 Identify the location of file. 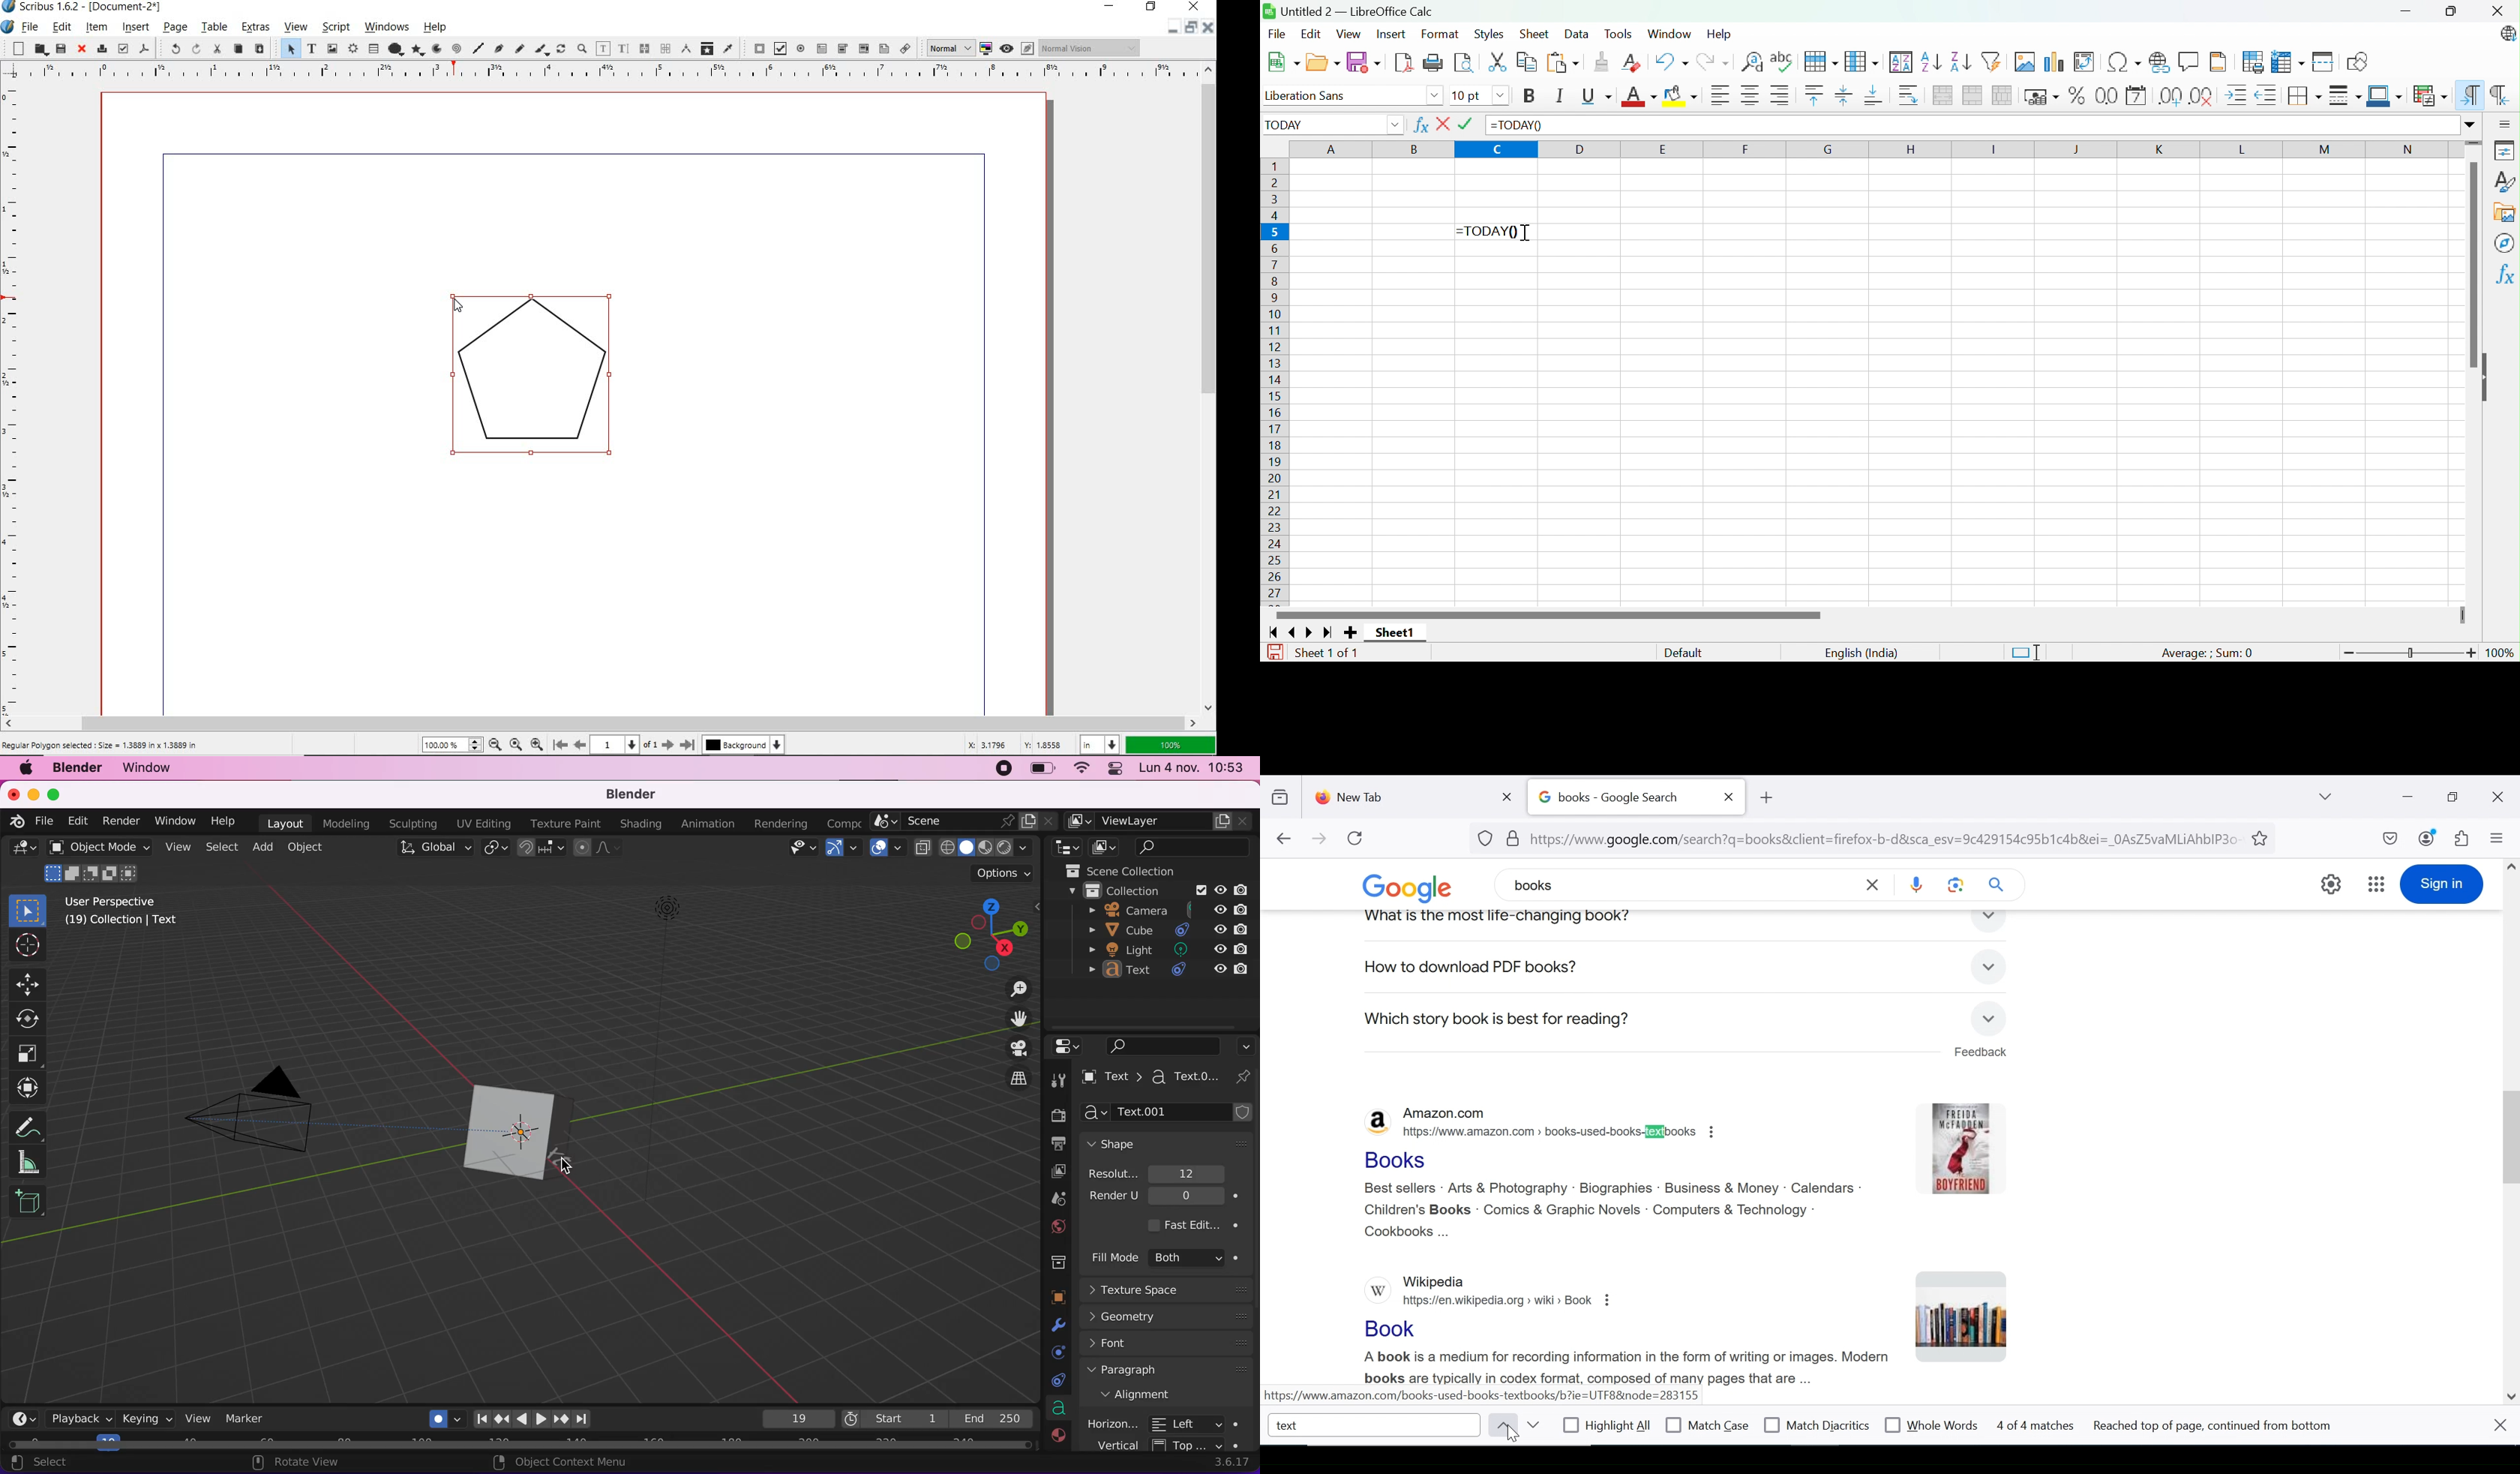
(45, 820).